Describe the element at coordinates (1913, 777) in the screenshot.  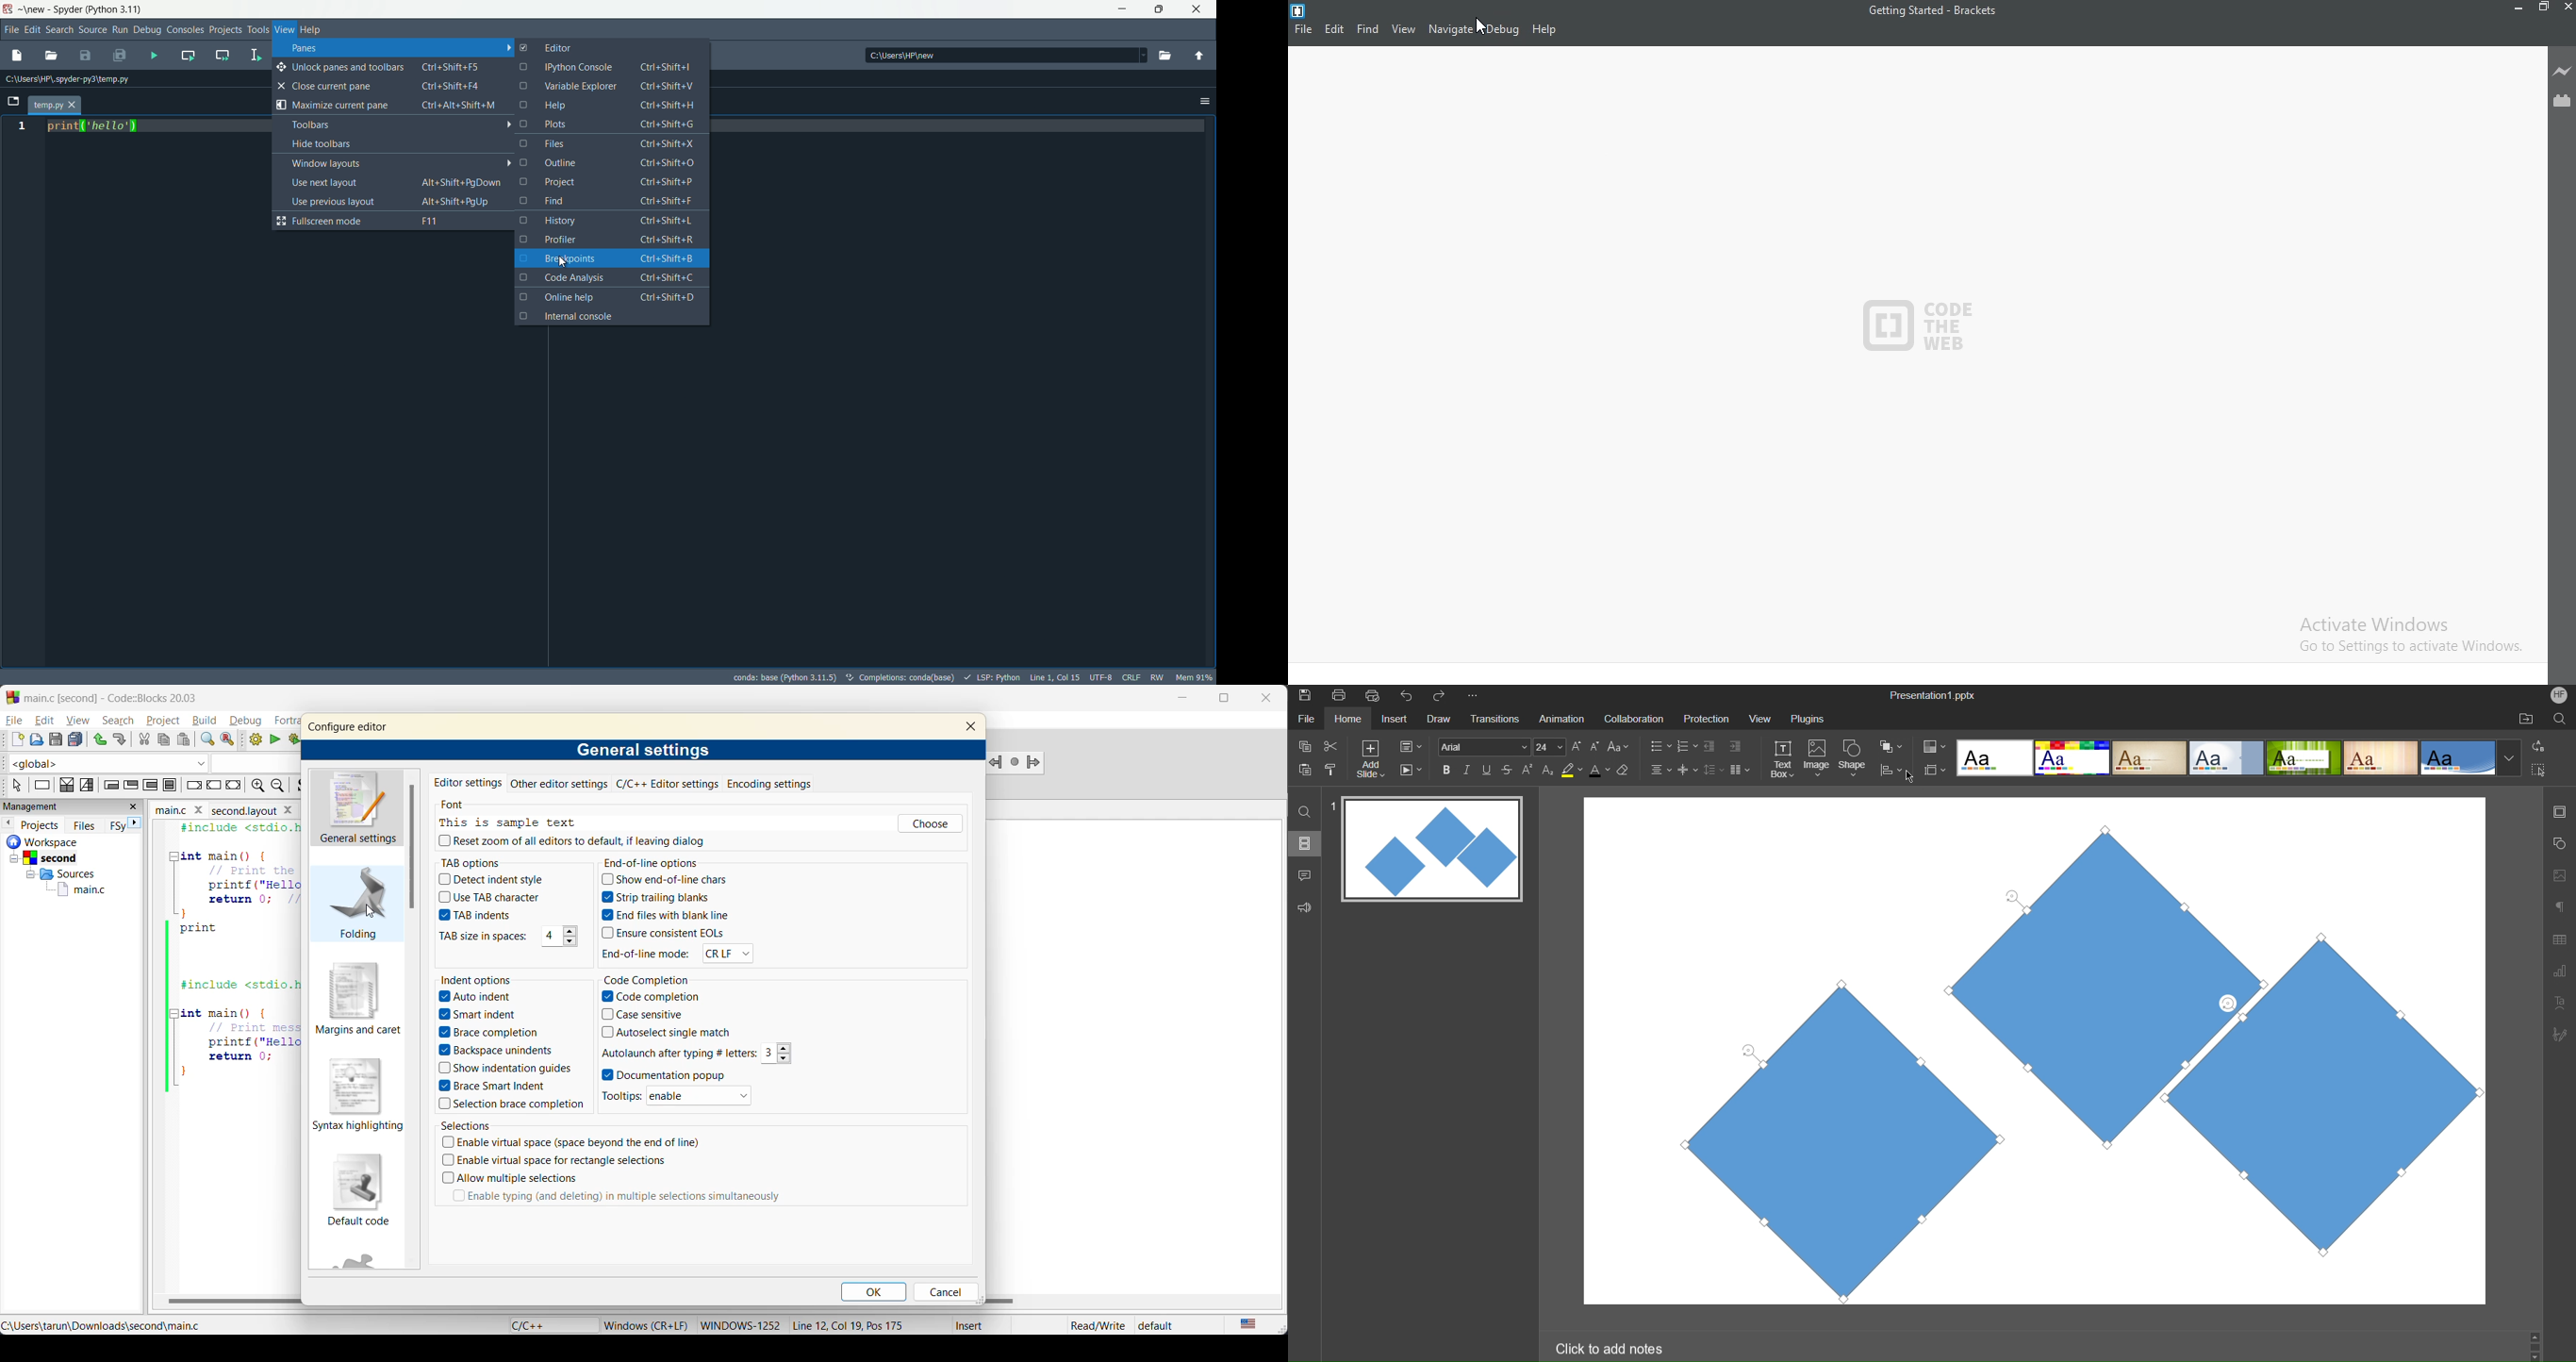
I see `Cursor` at that location.